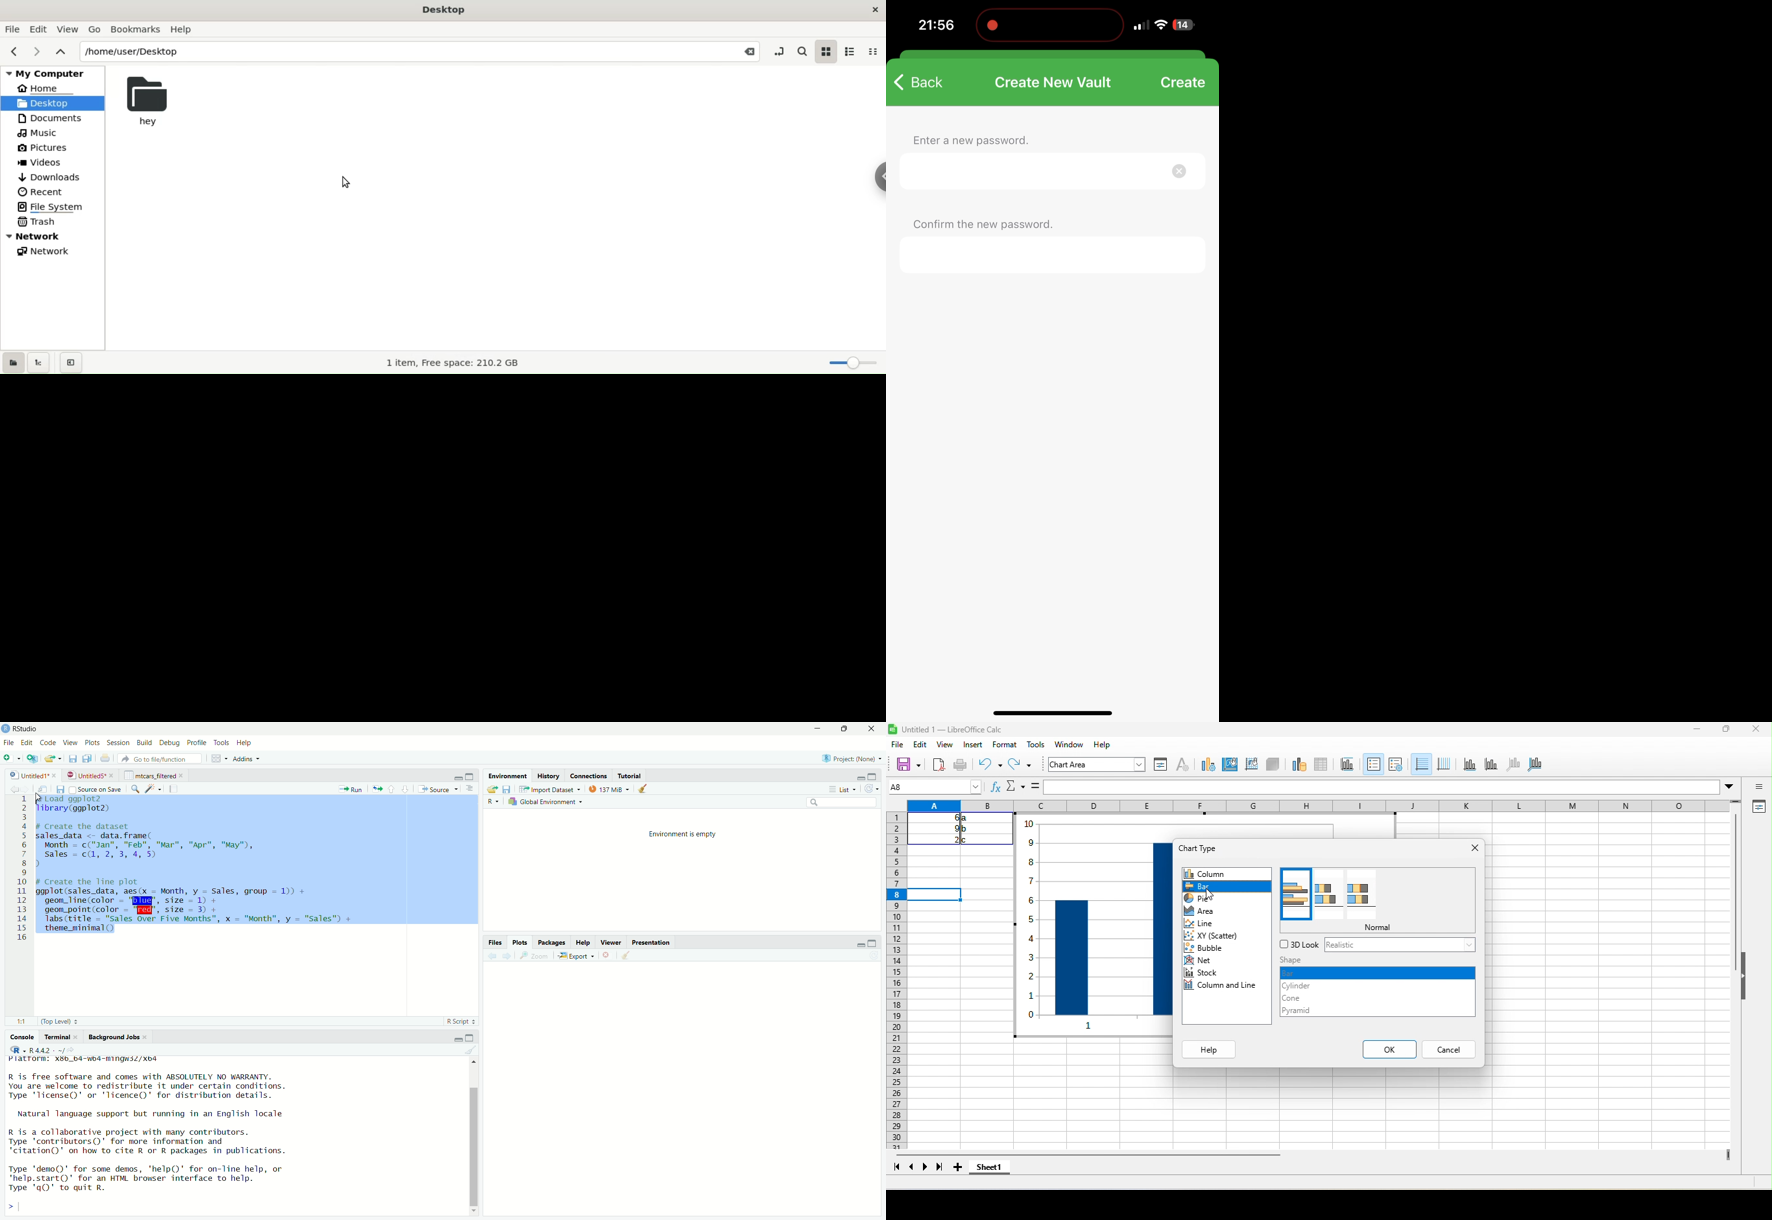  Describe the element at coordinates (939, 1166) in the screenshot. I see `last sheet` at that location.